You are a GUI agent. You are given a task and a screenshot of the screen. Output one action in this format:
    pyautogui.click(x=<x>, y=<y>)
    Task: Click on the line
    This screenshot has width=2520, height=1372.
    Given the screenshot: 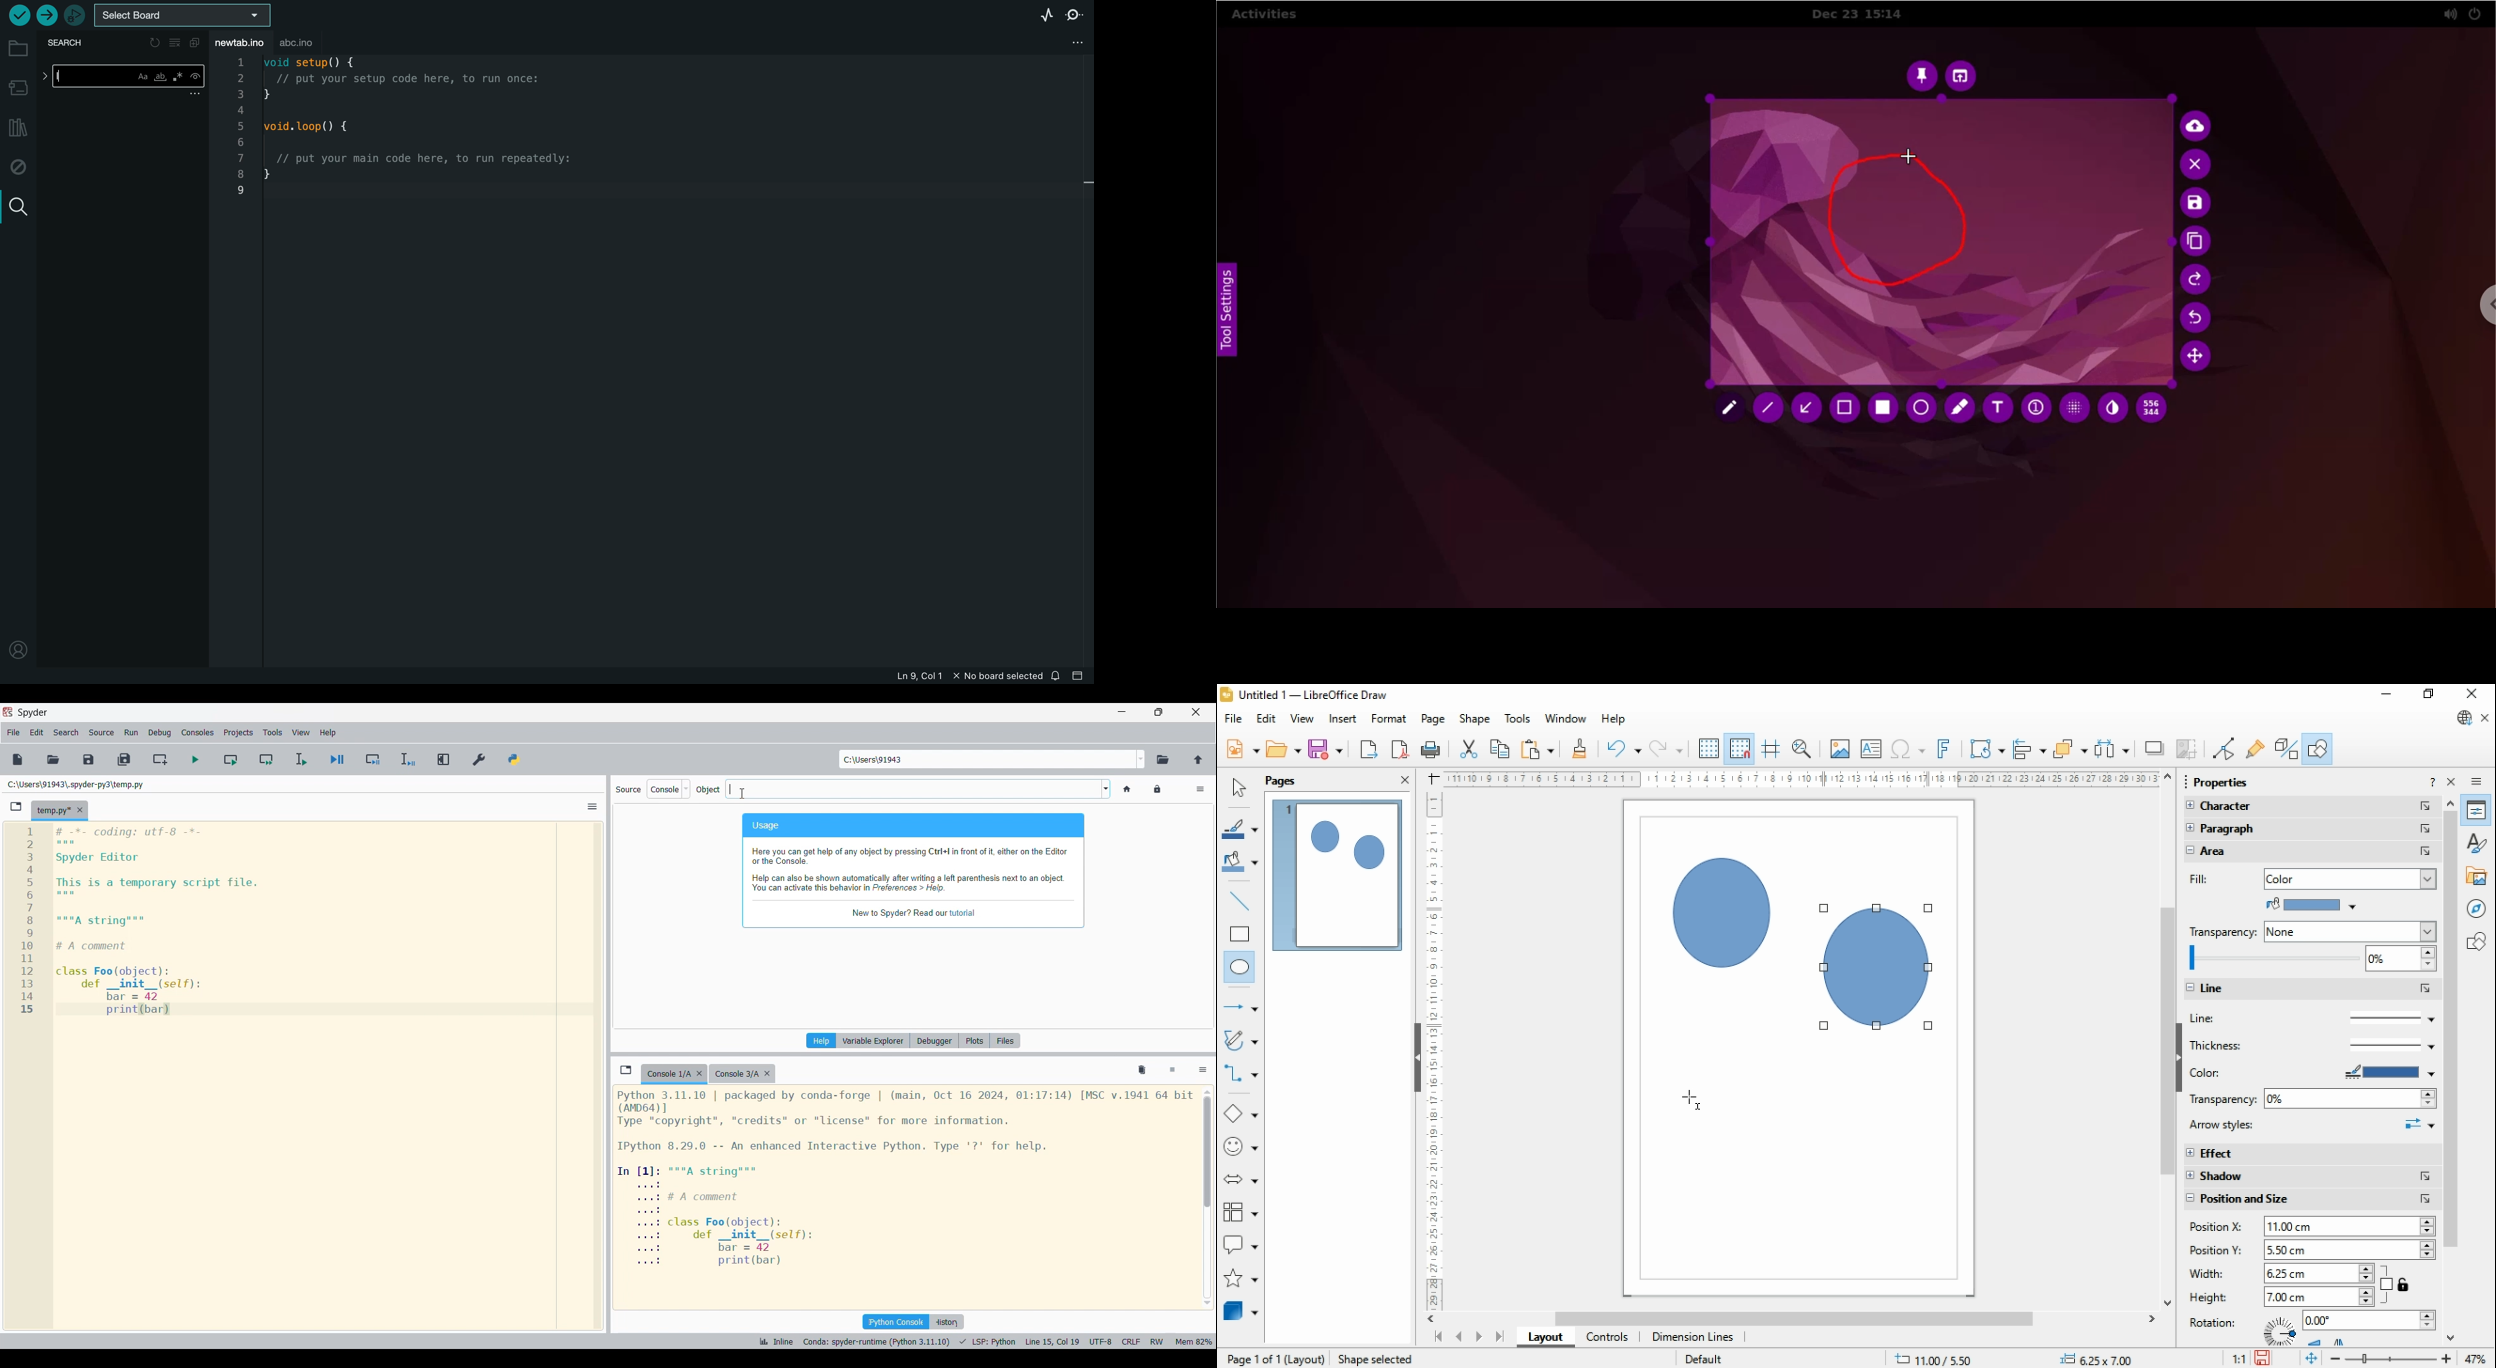 What is the action you would take?
    pyautogui.click(x=2309, y=1018)
    